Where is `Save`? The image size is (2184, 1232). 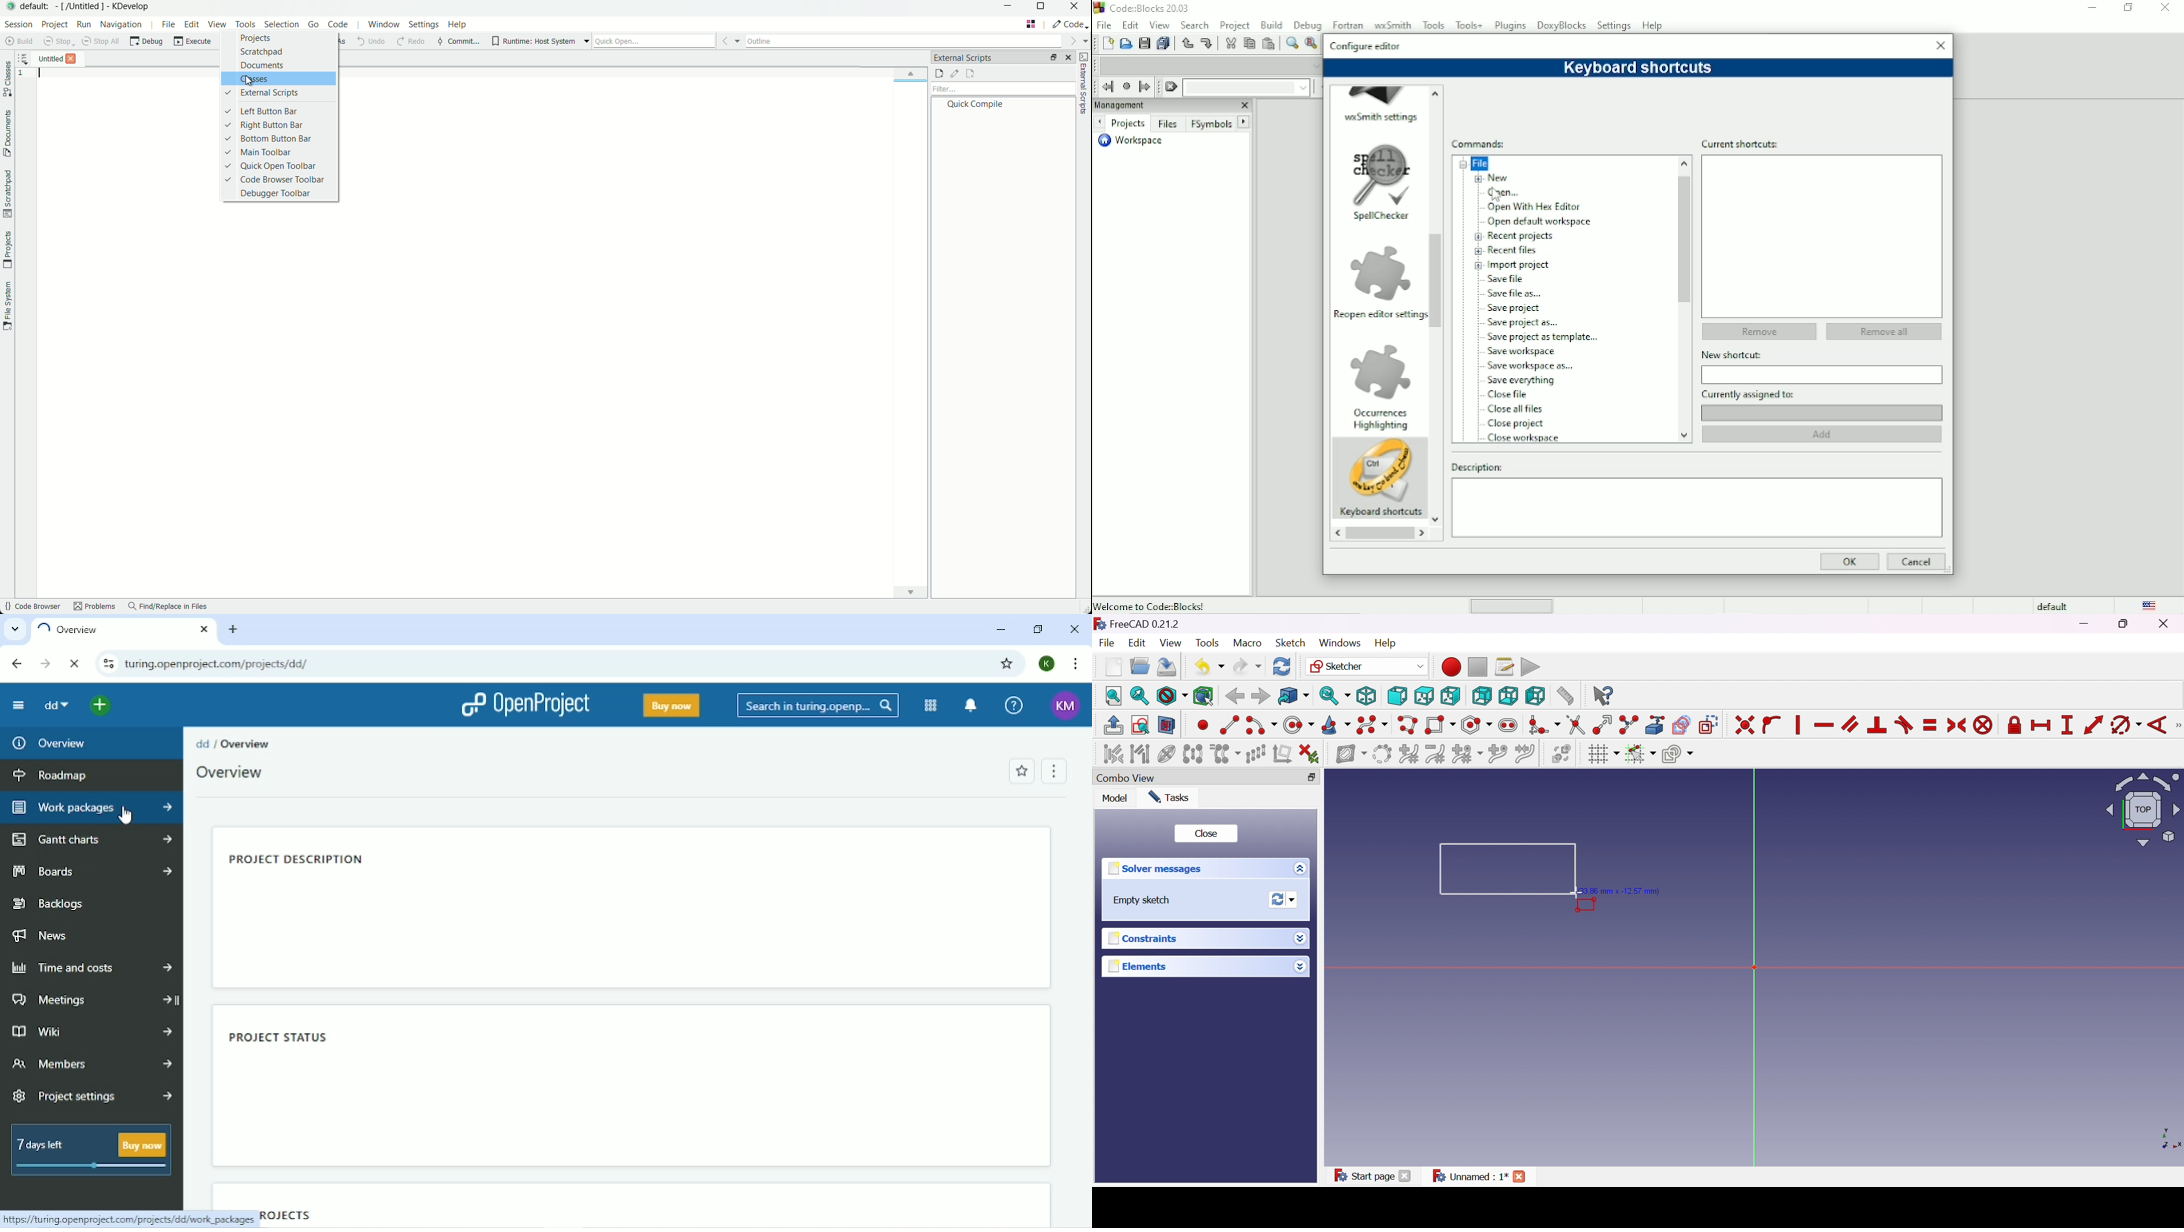 Save is located at coordinates (1143, 43).